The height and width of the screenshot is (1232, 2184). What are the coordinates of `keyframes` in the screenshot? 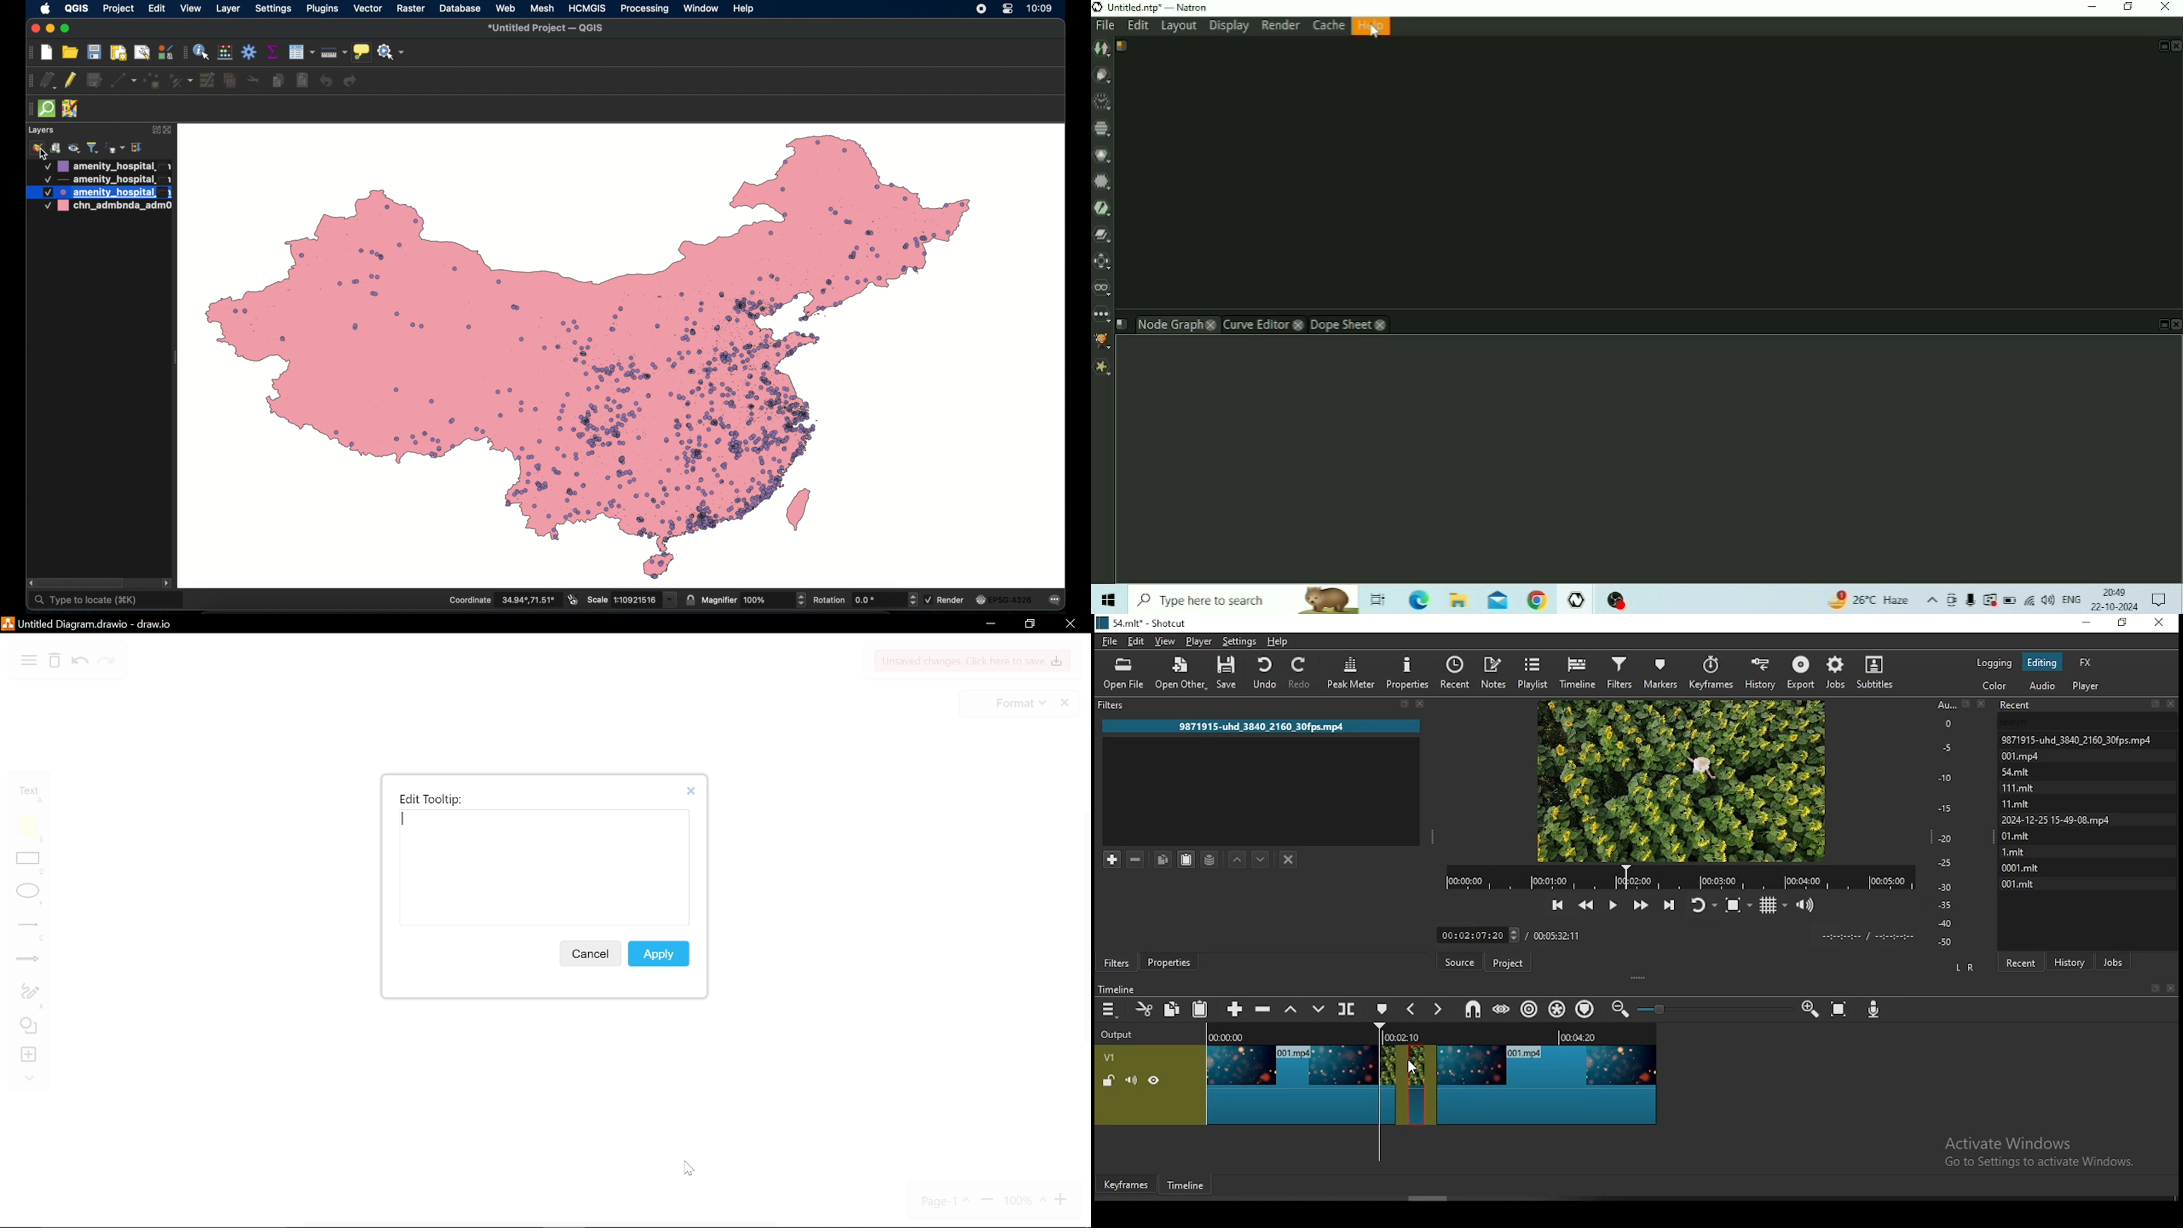 It's located at (1714, 673).